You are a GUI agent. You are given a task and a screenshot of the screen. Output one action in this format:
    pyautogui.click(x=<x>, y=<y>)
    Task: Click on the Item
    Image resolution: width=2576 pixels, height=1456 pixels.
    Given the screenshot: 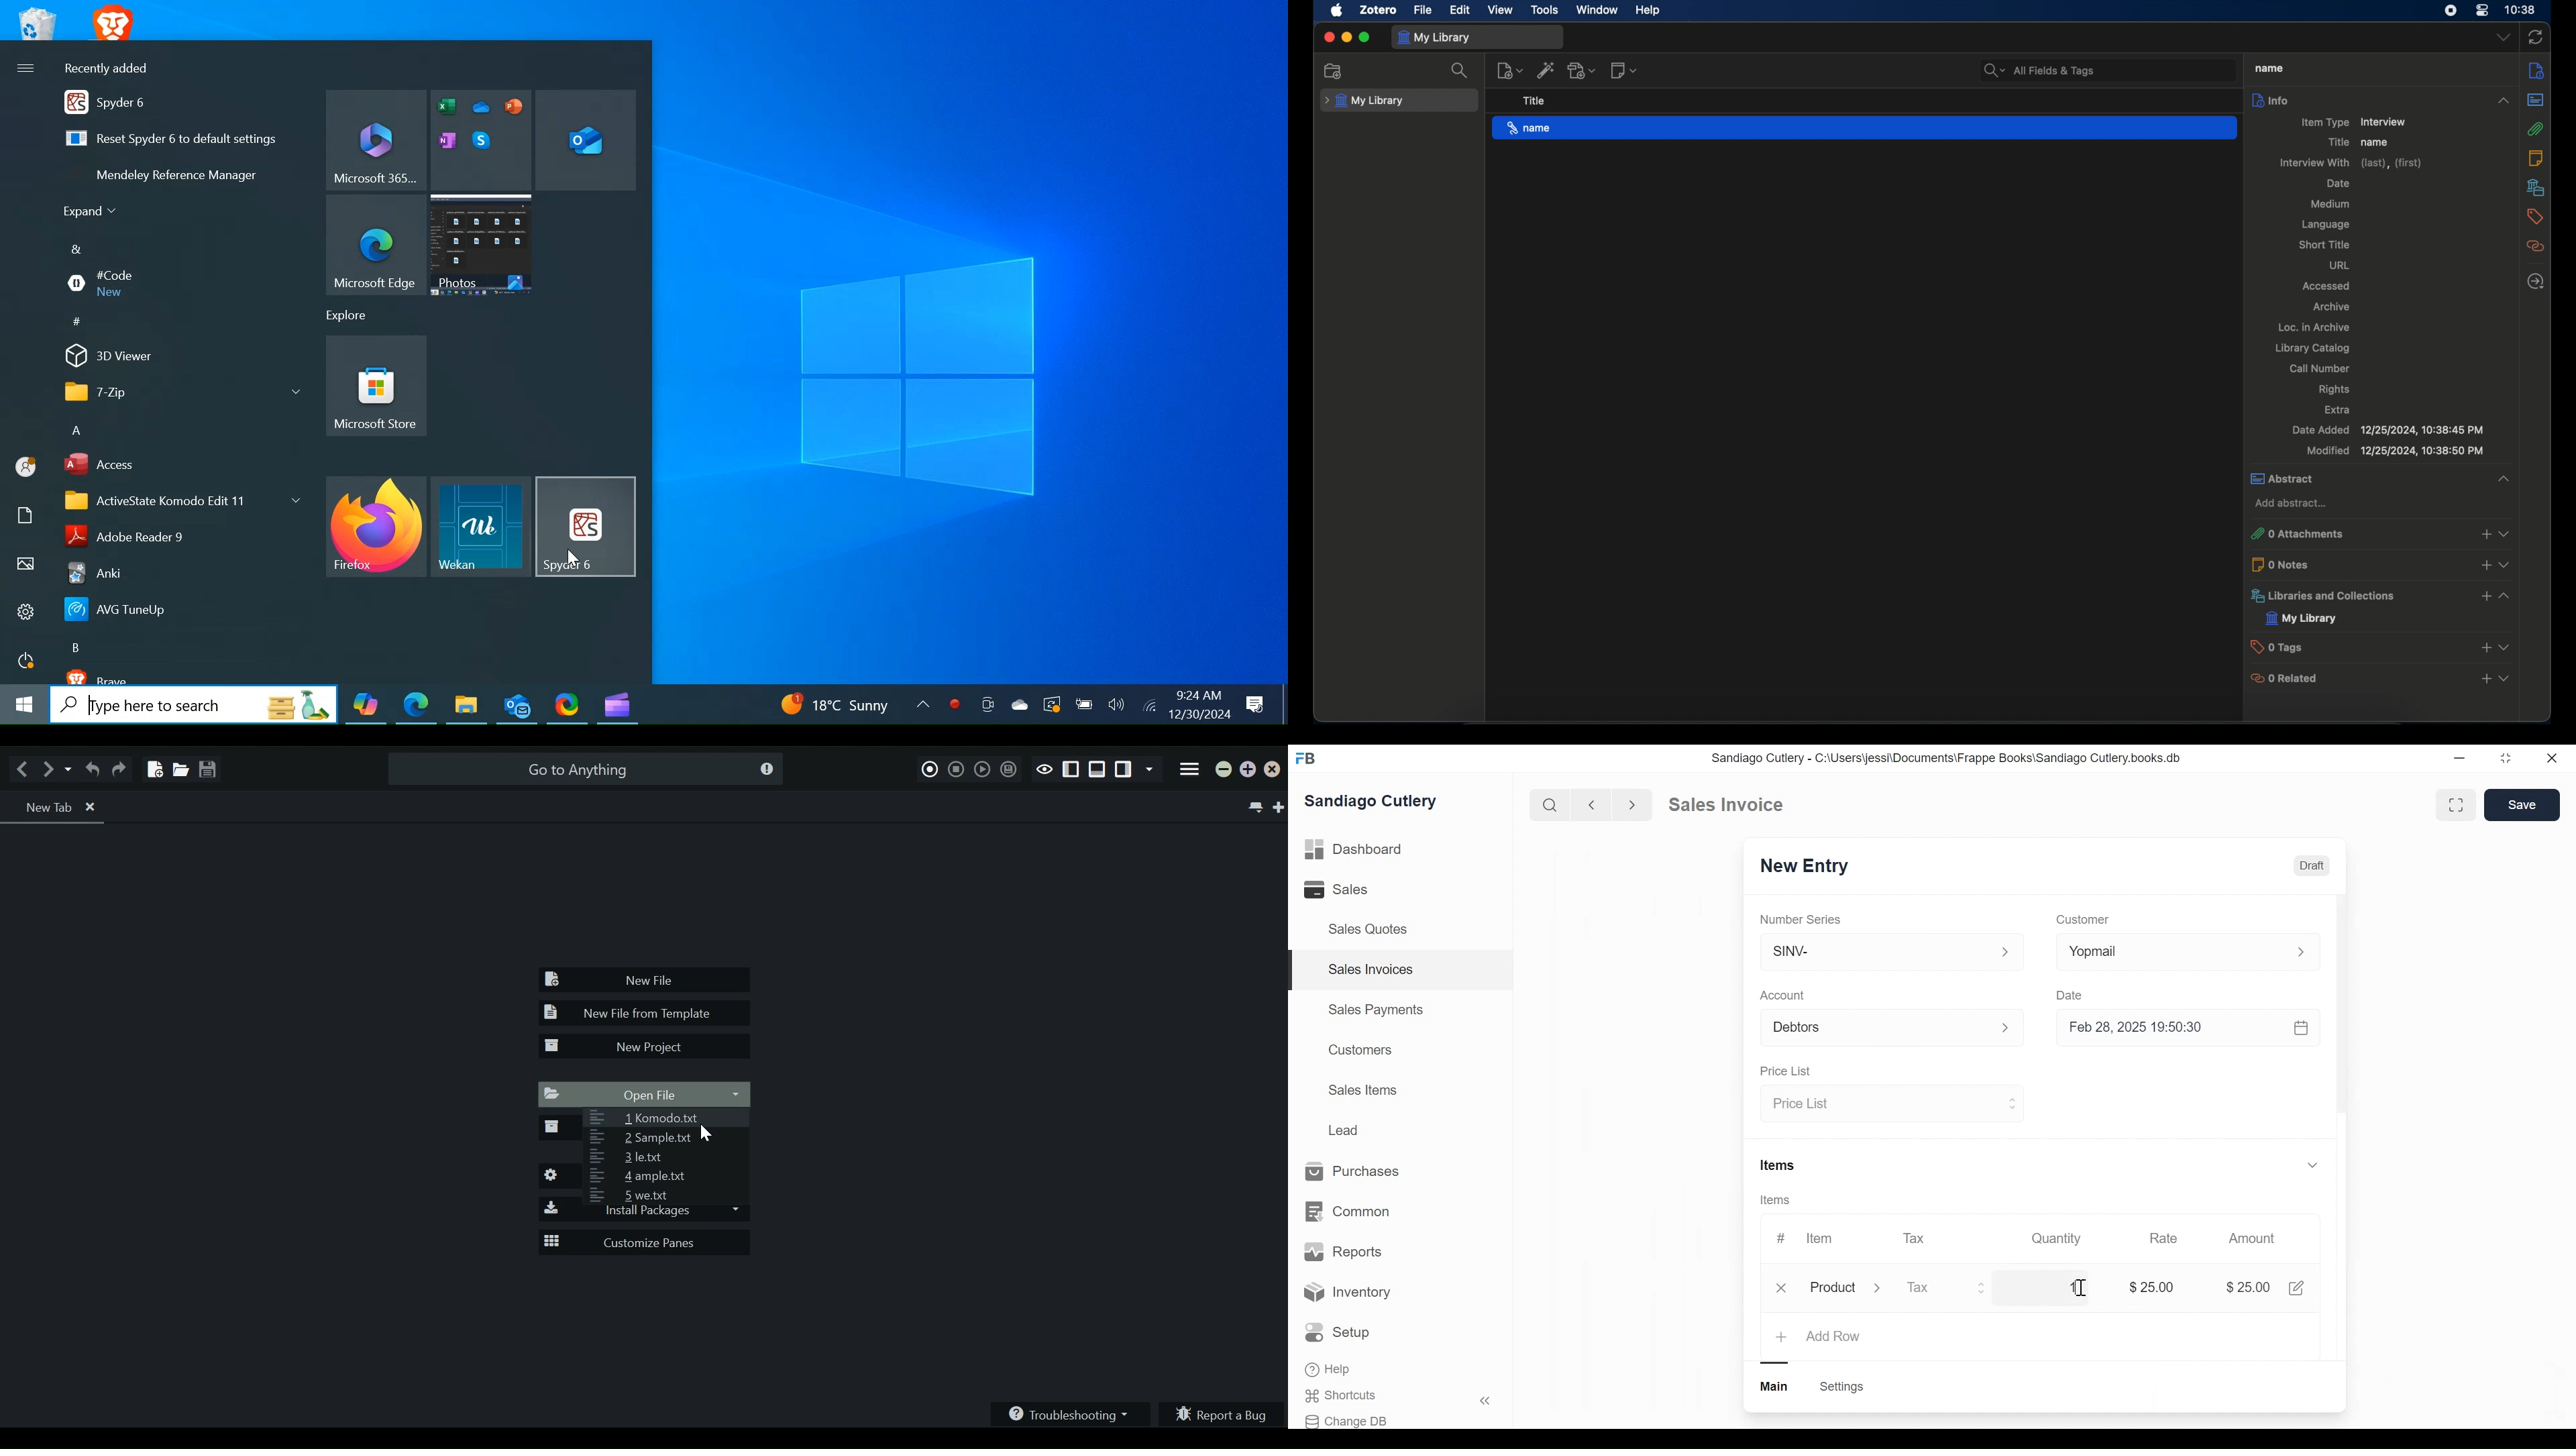 What is the action you would take?
    pyautogui.click(x=1821, y=1238)
    